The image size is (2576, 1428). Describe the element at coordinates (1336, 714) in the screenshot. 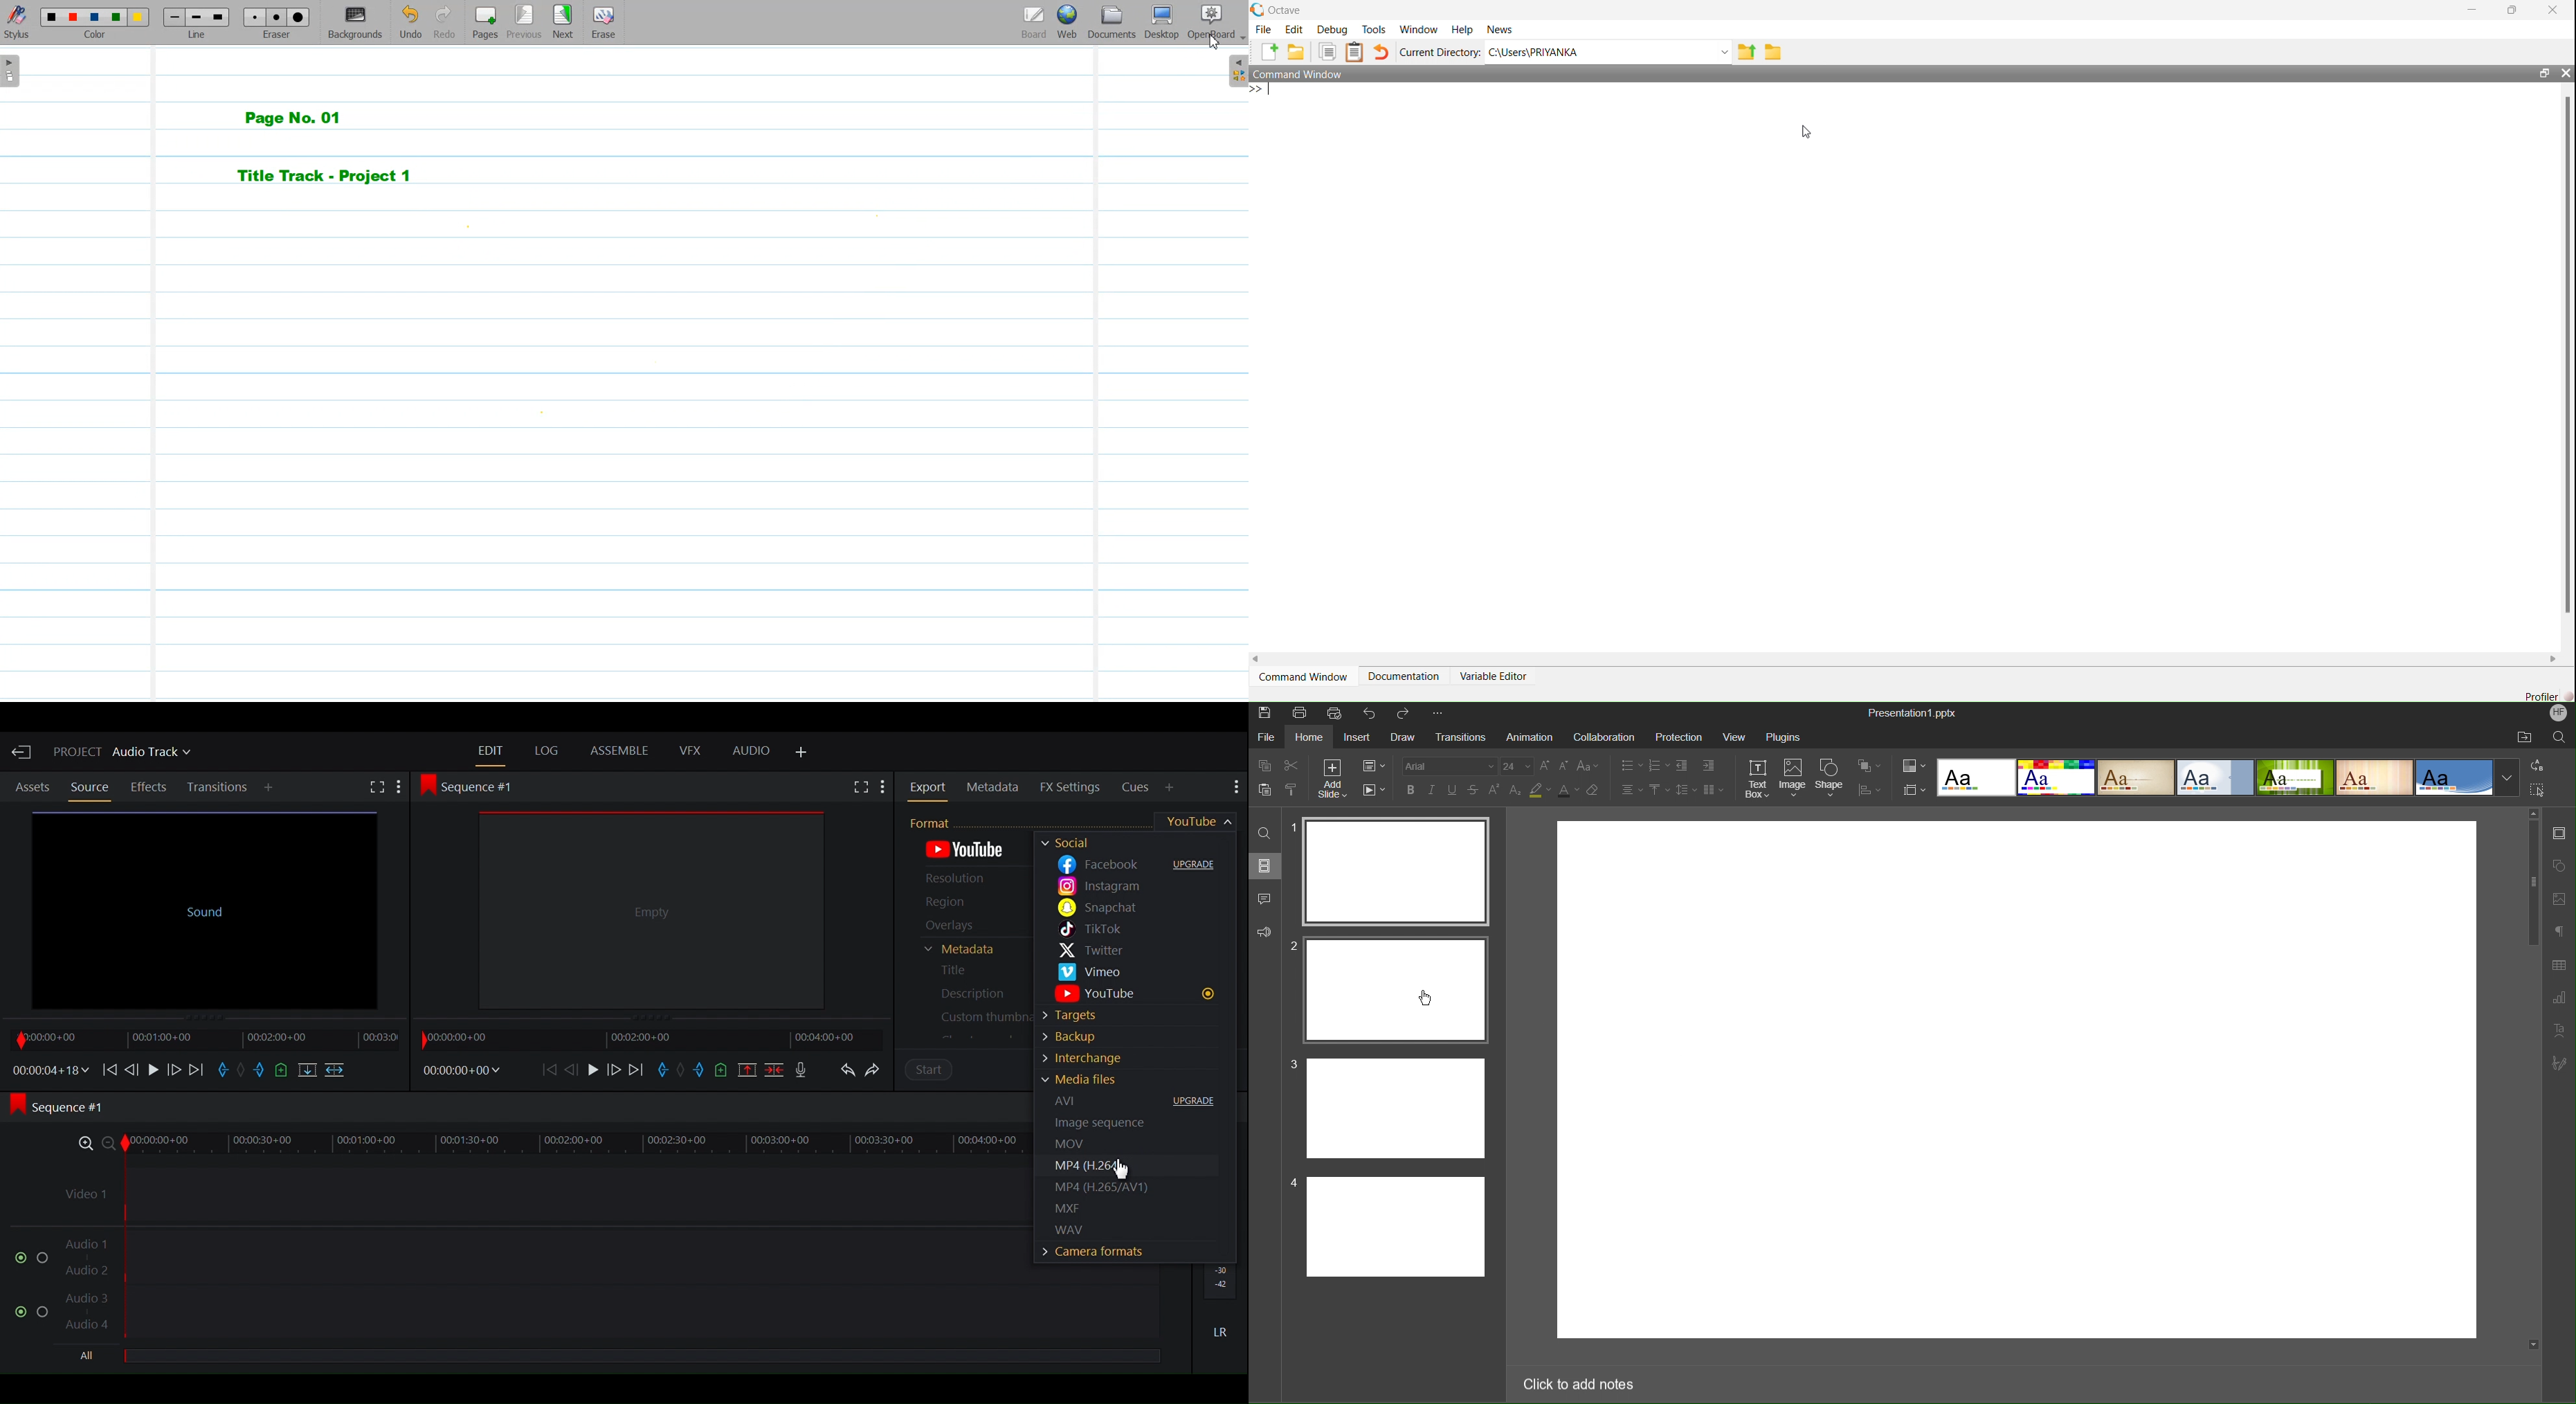

I see `Quick Print` at that location.